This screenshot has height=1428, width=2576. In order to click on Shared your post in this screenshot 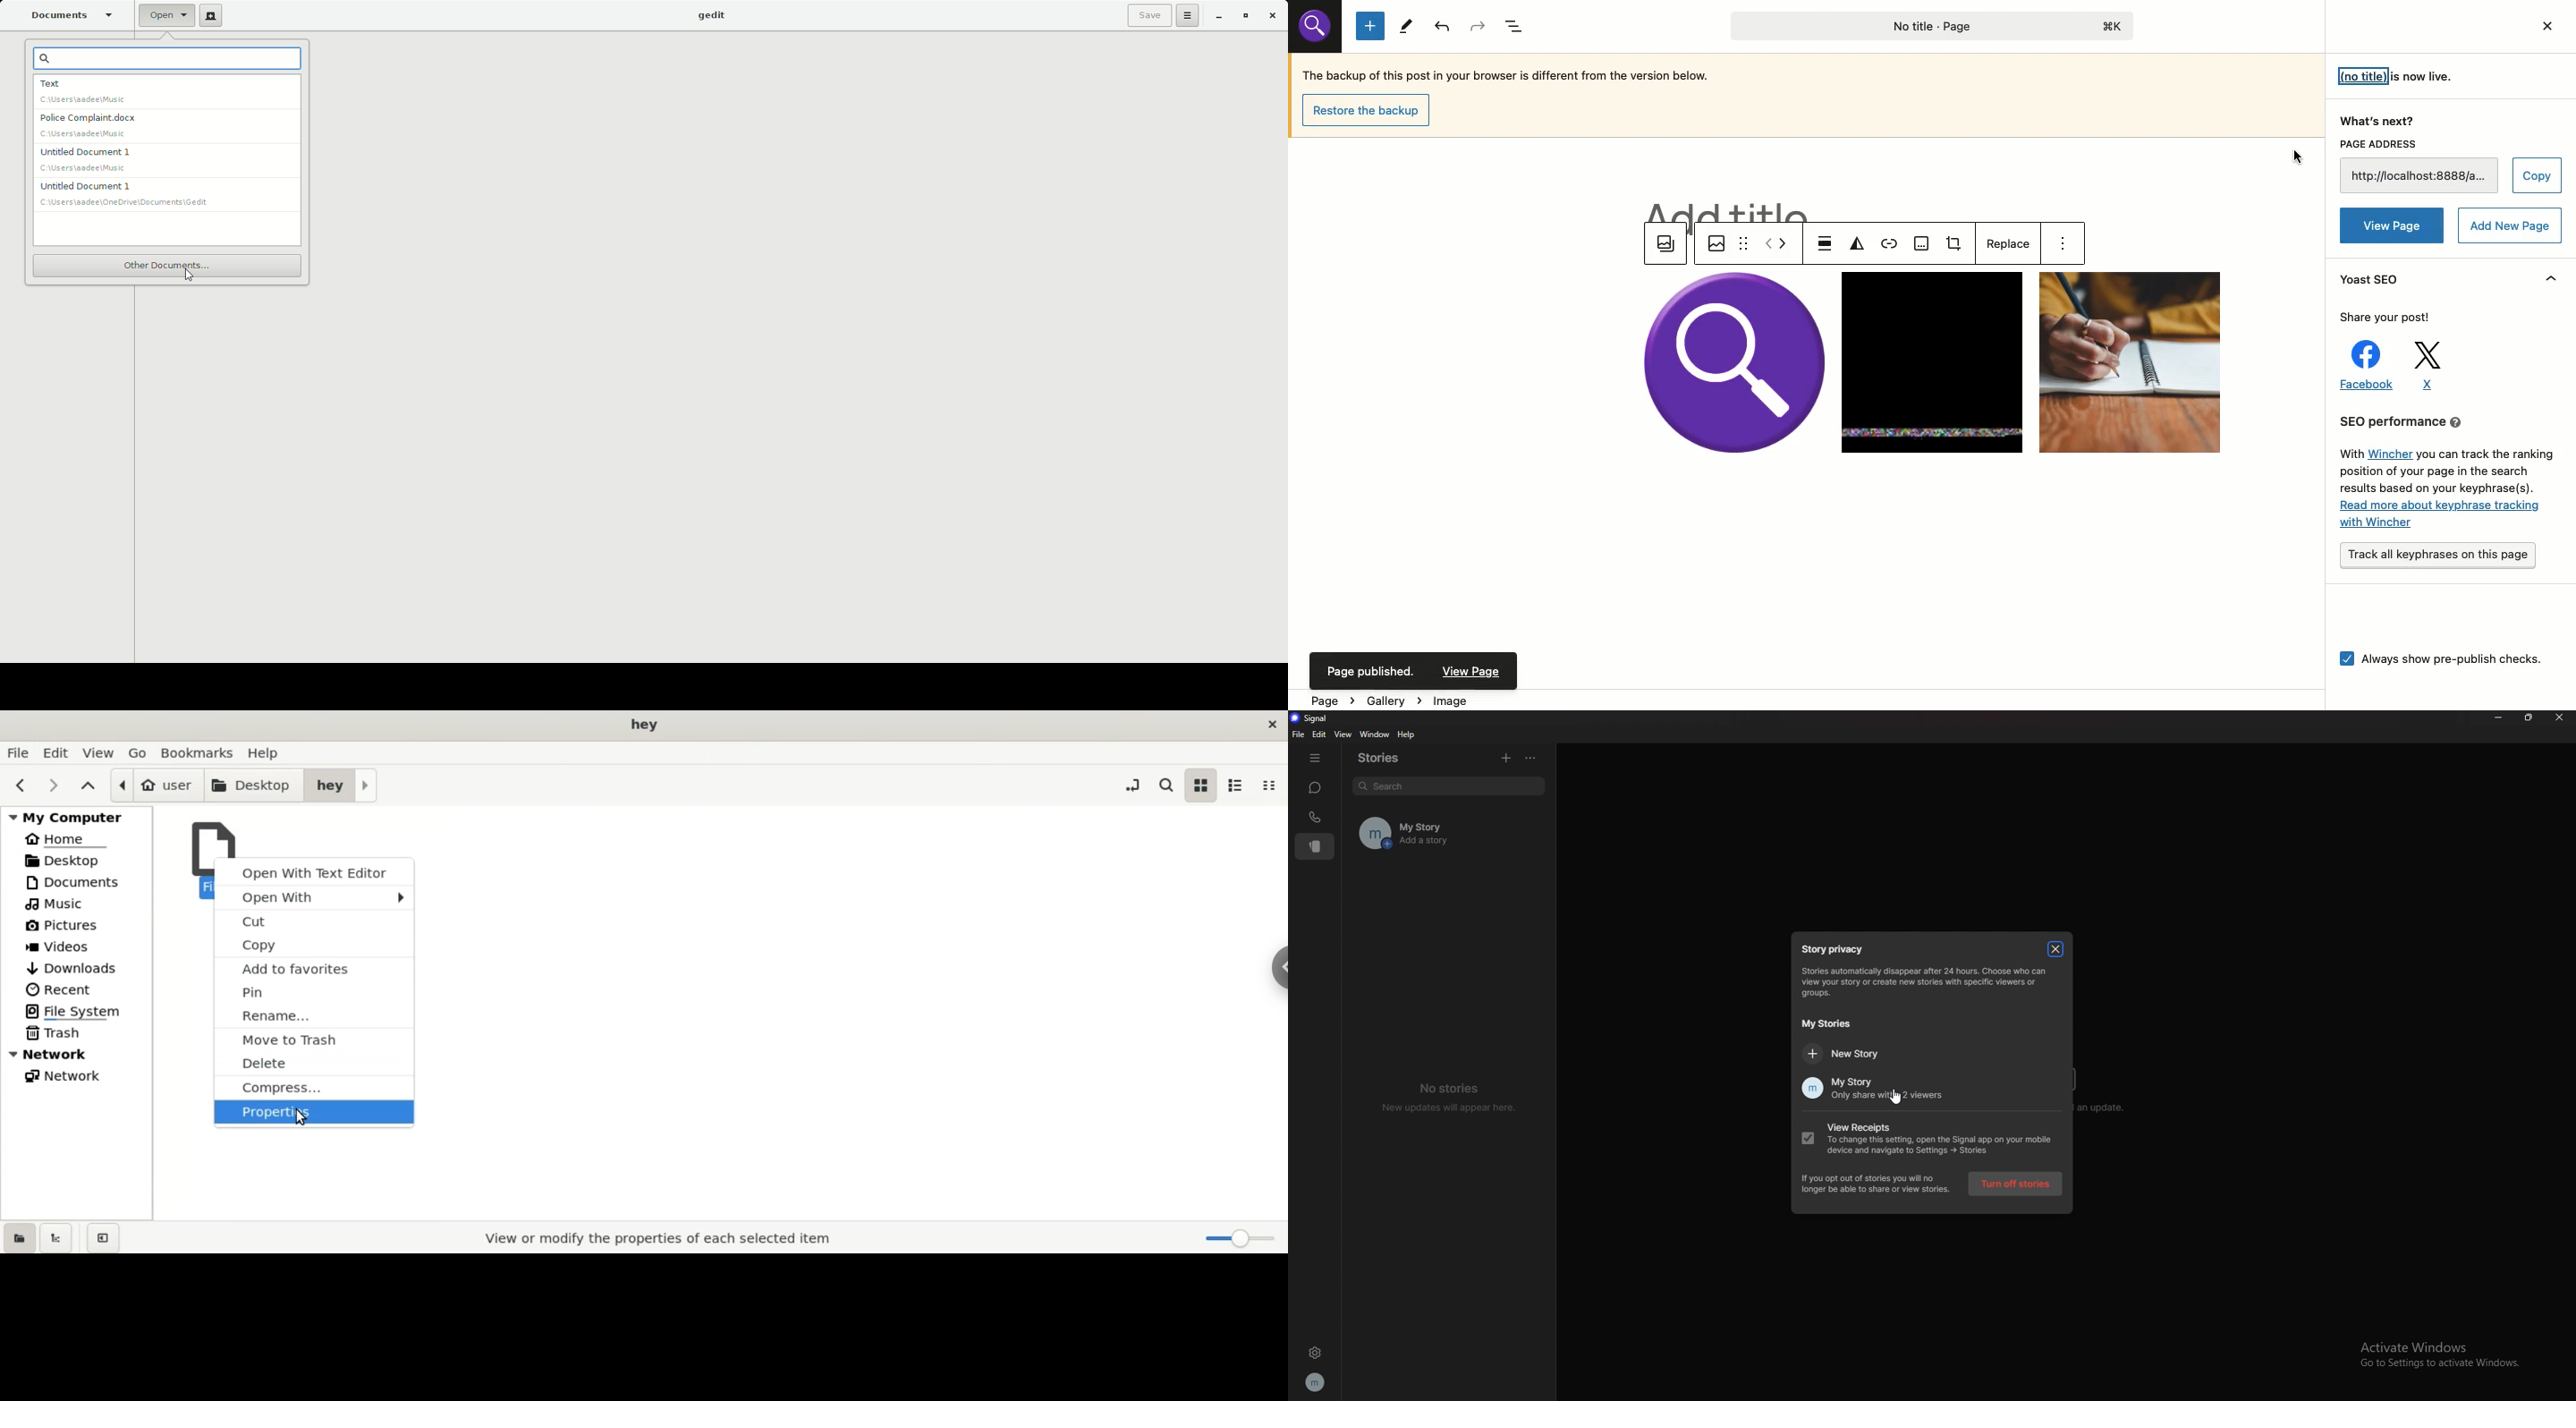, I will do `click(2385, 317)`.